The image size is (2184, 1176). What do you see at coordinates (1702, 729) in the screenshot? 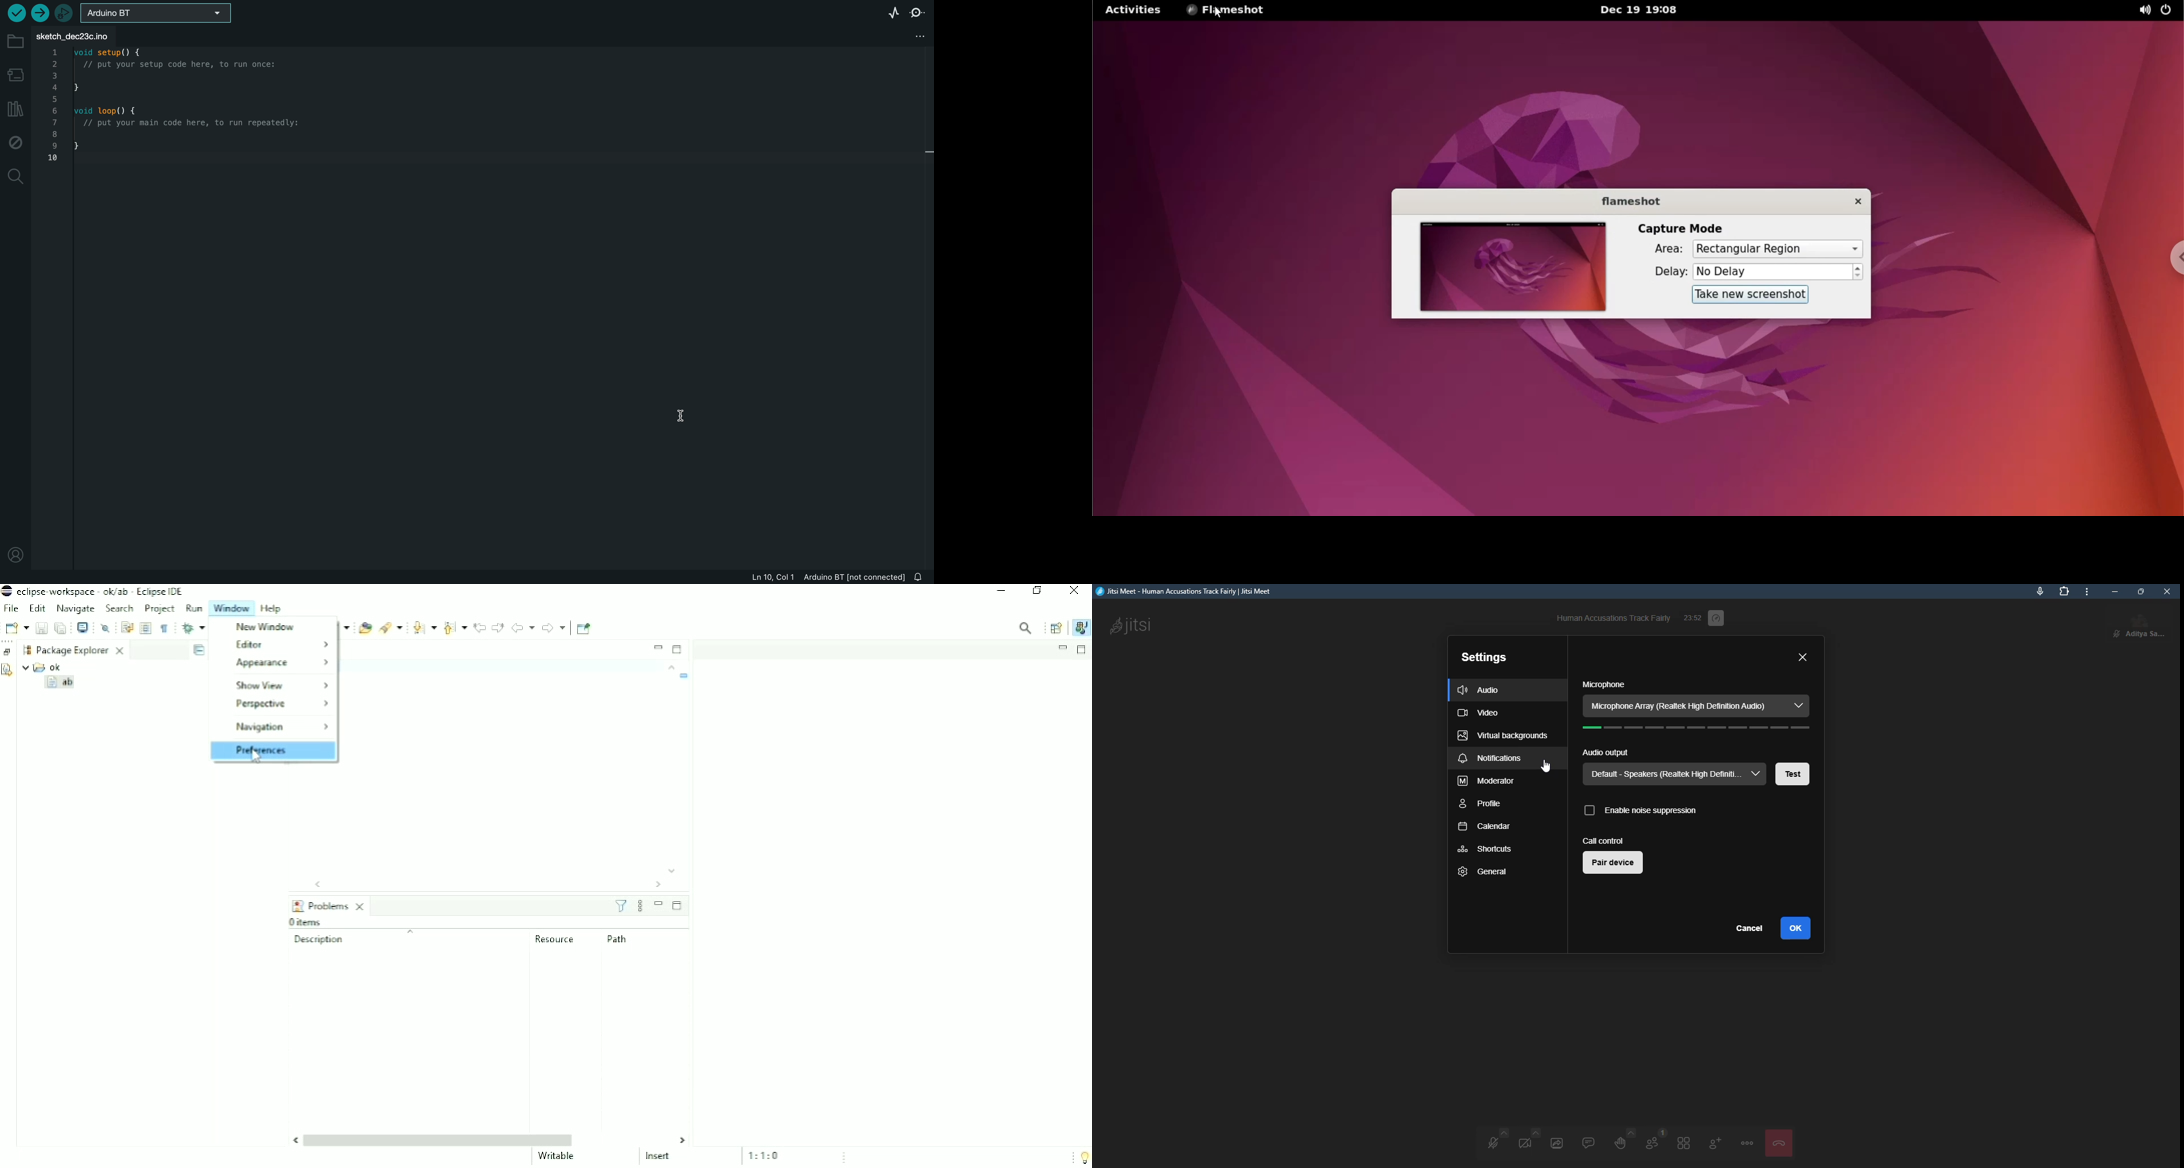
I see `mic level` at bounding box center [1702, 729].